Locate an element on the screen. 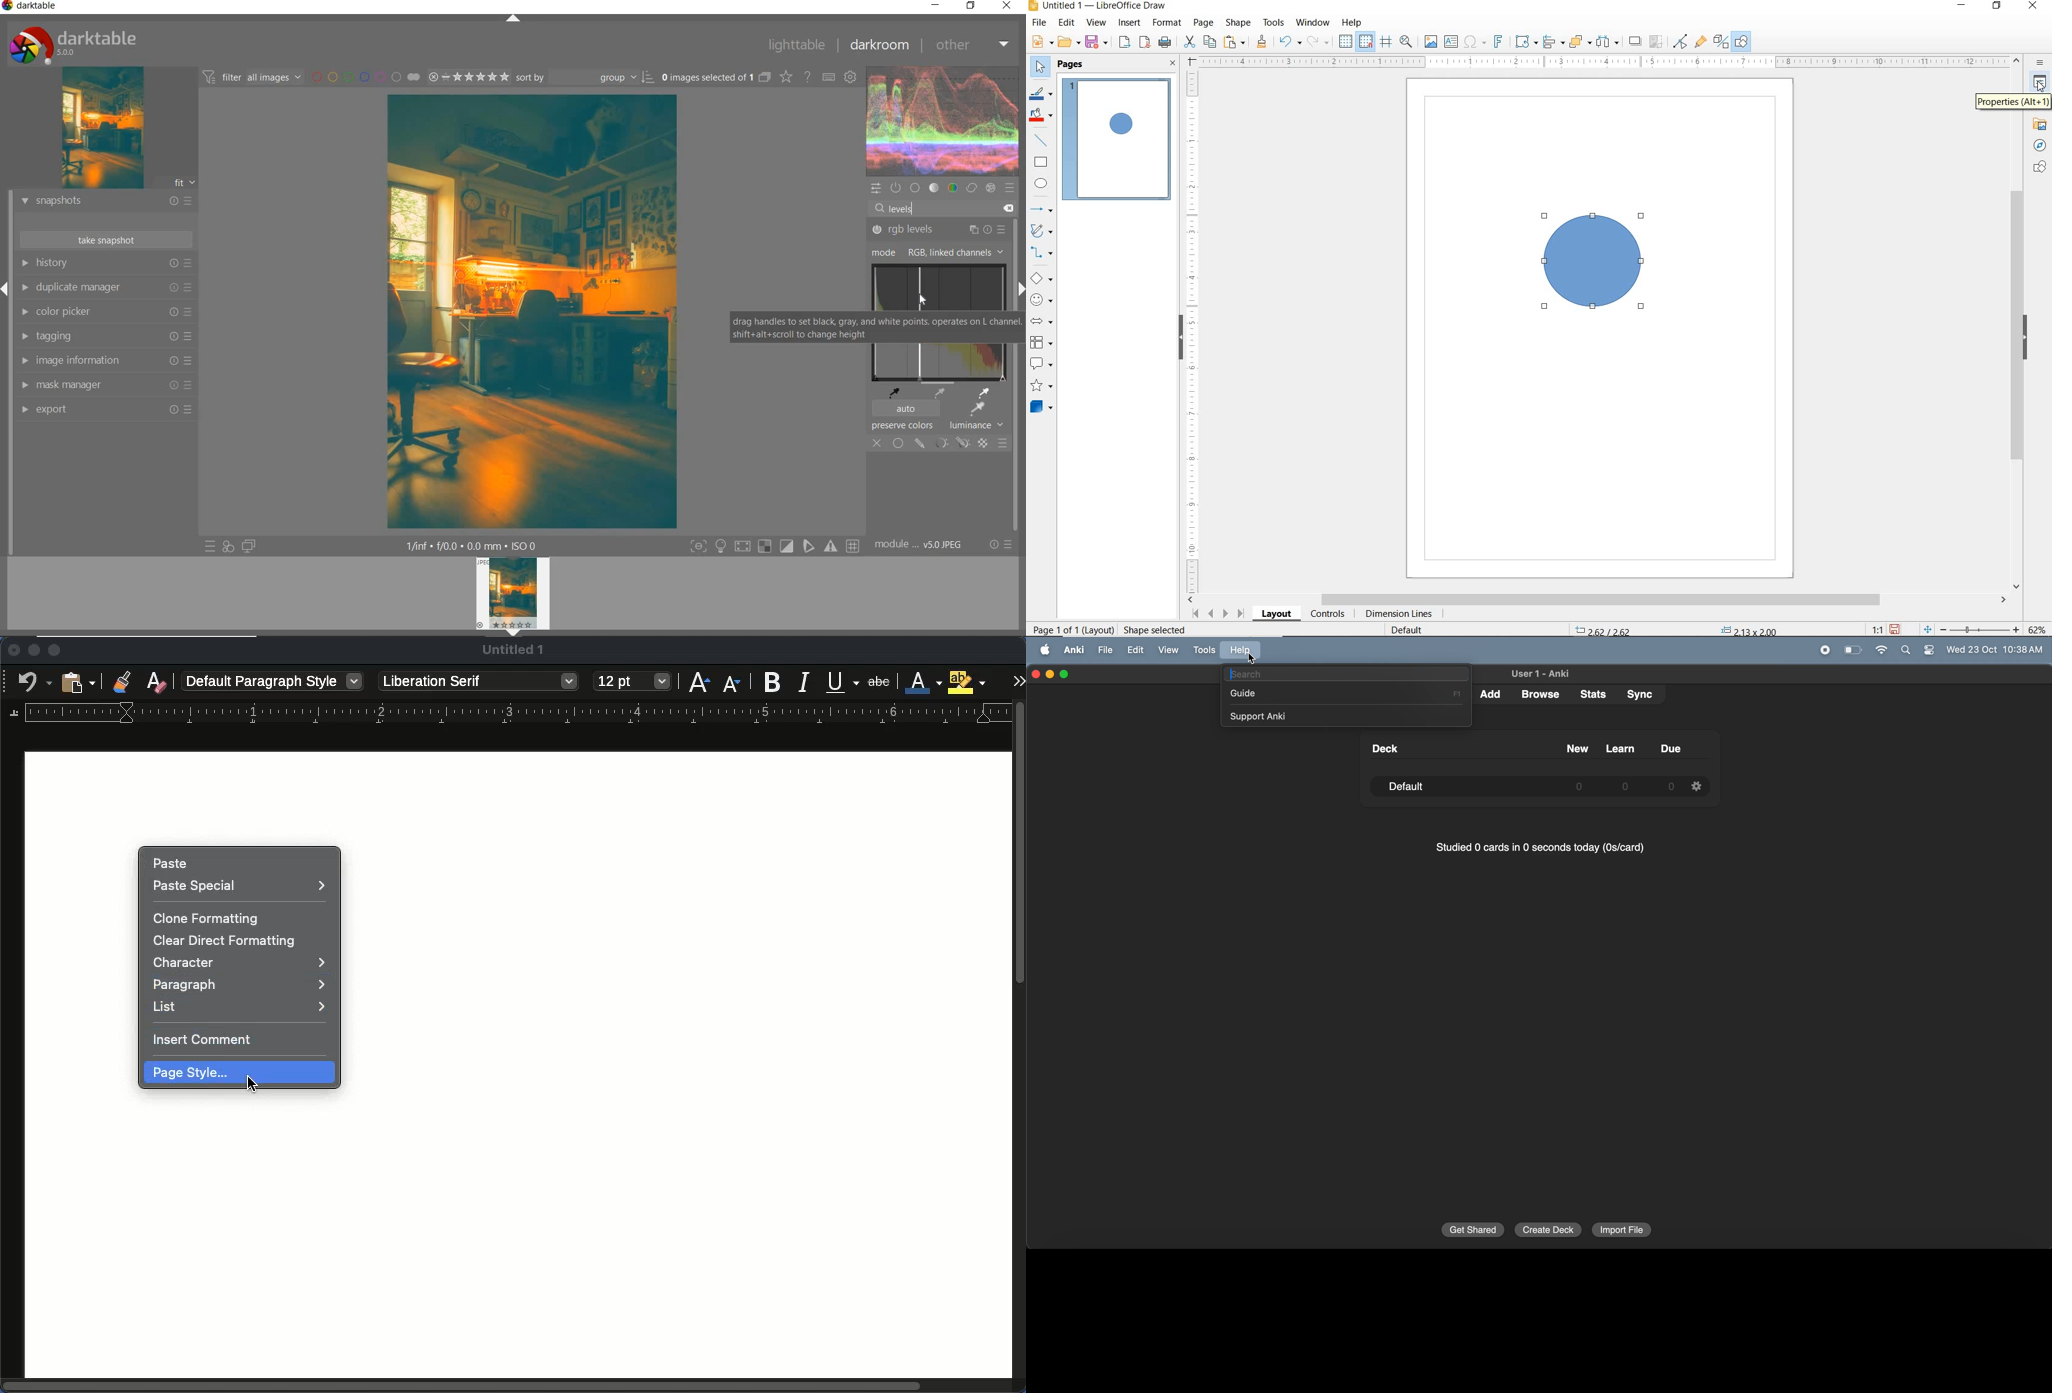  new is located at coordinates (1576, 749).